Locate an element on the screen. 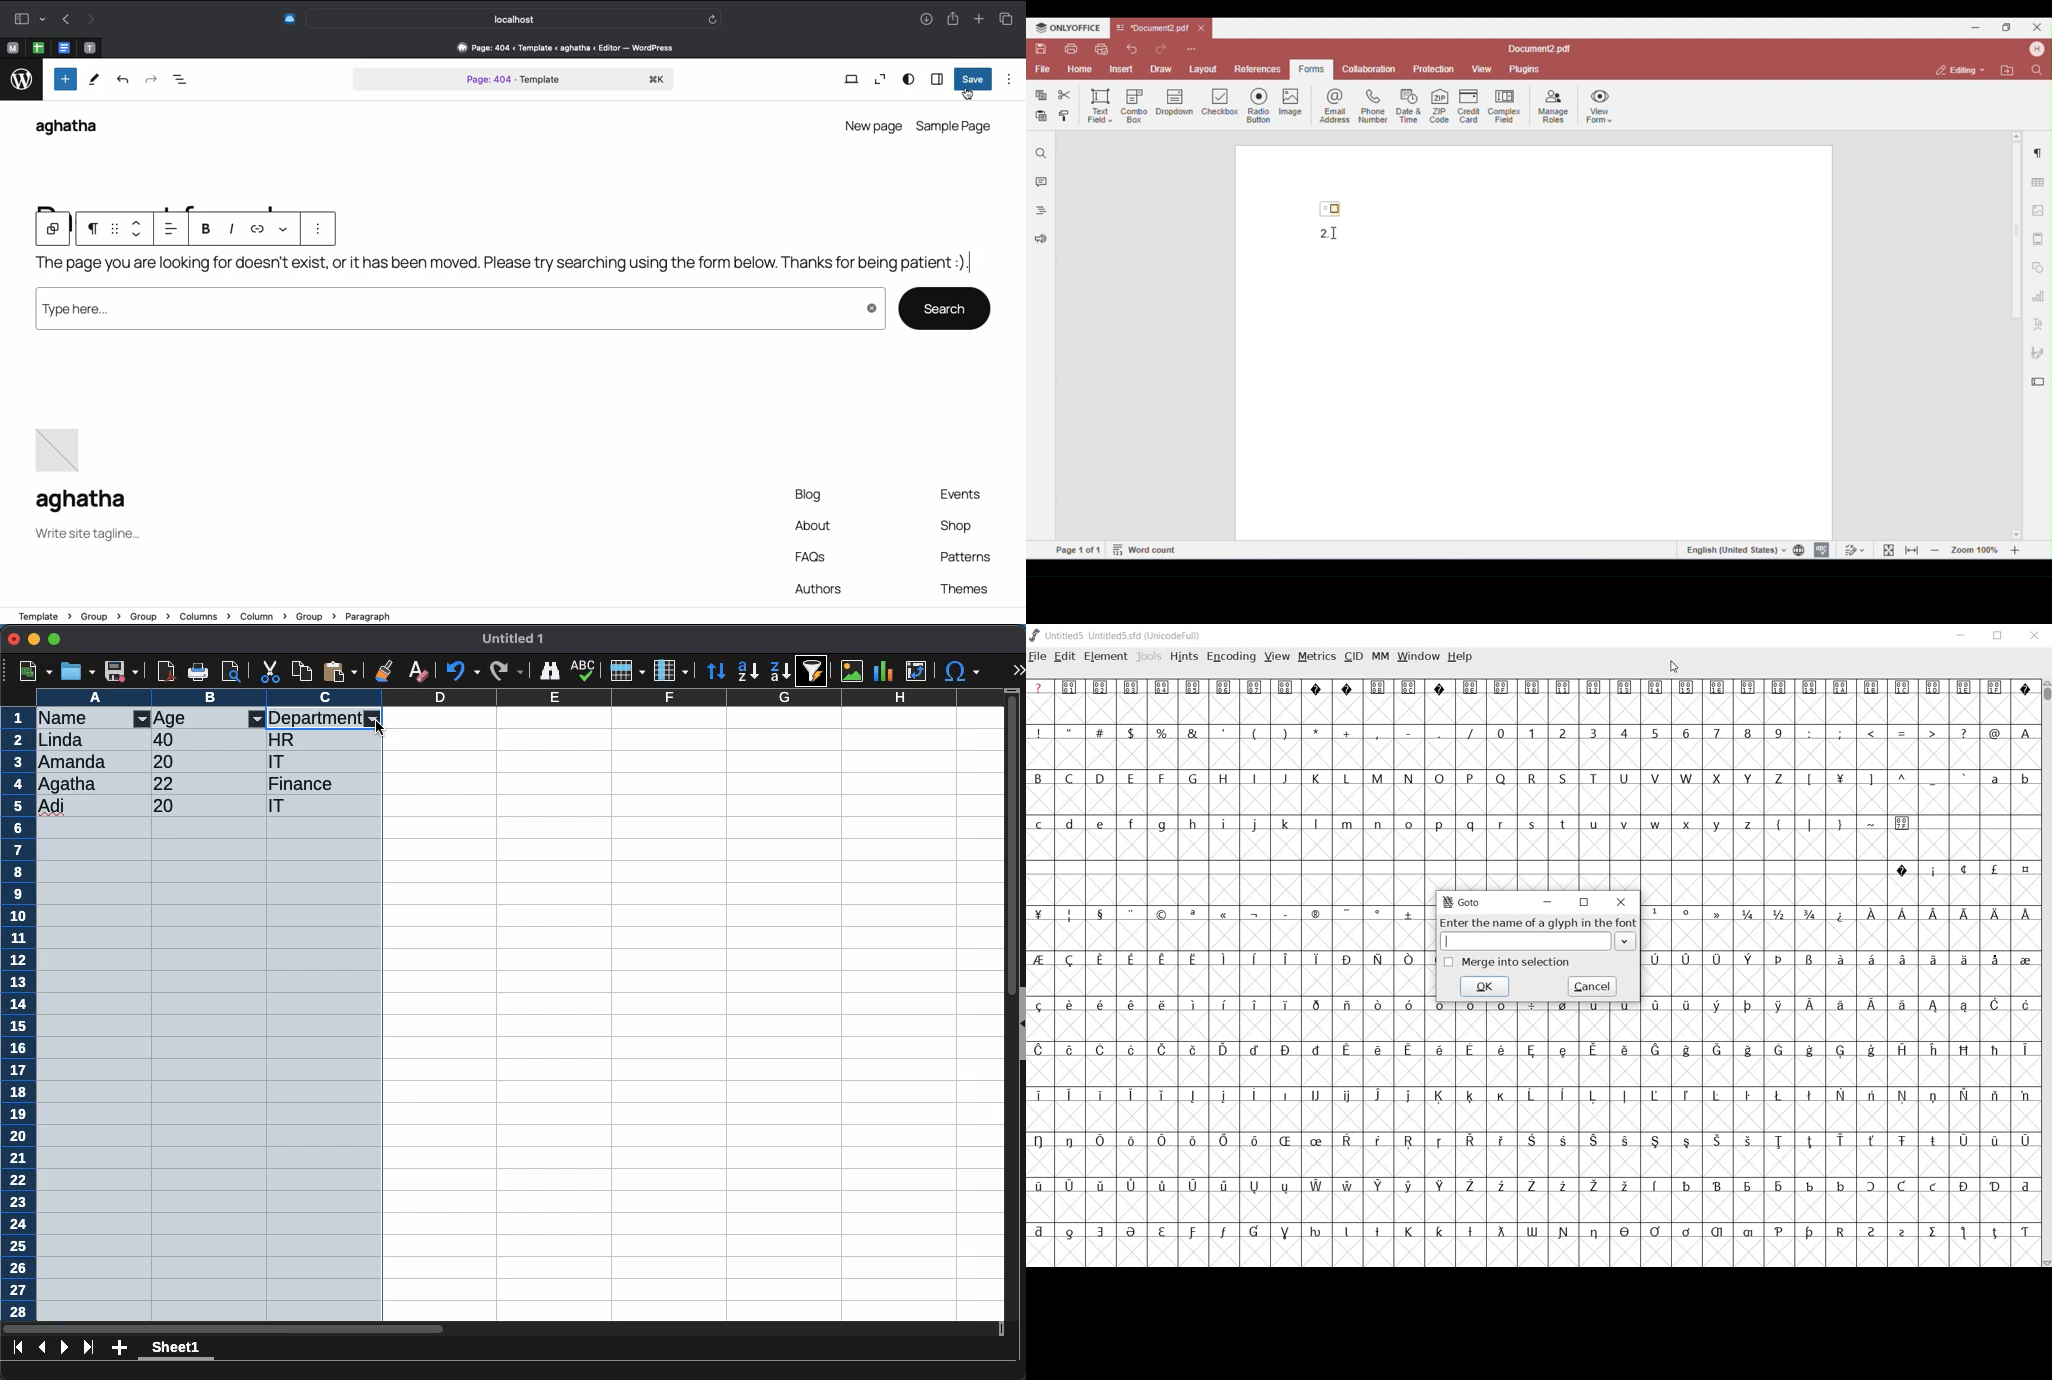 This screenshot has height=1400, width=2072. WordPress name is located at coordinates (73, 128).